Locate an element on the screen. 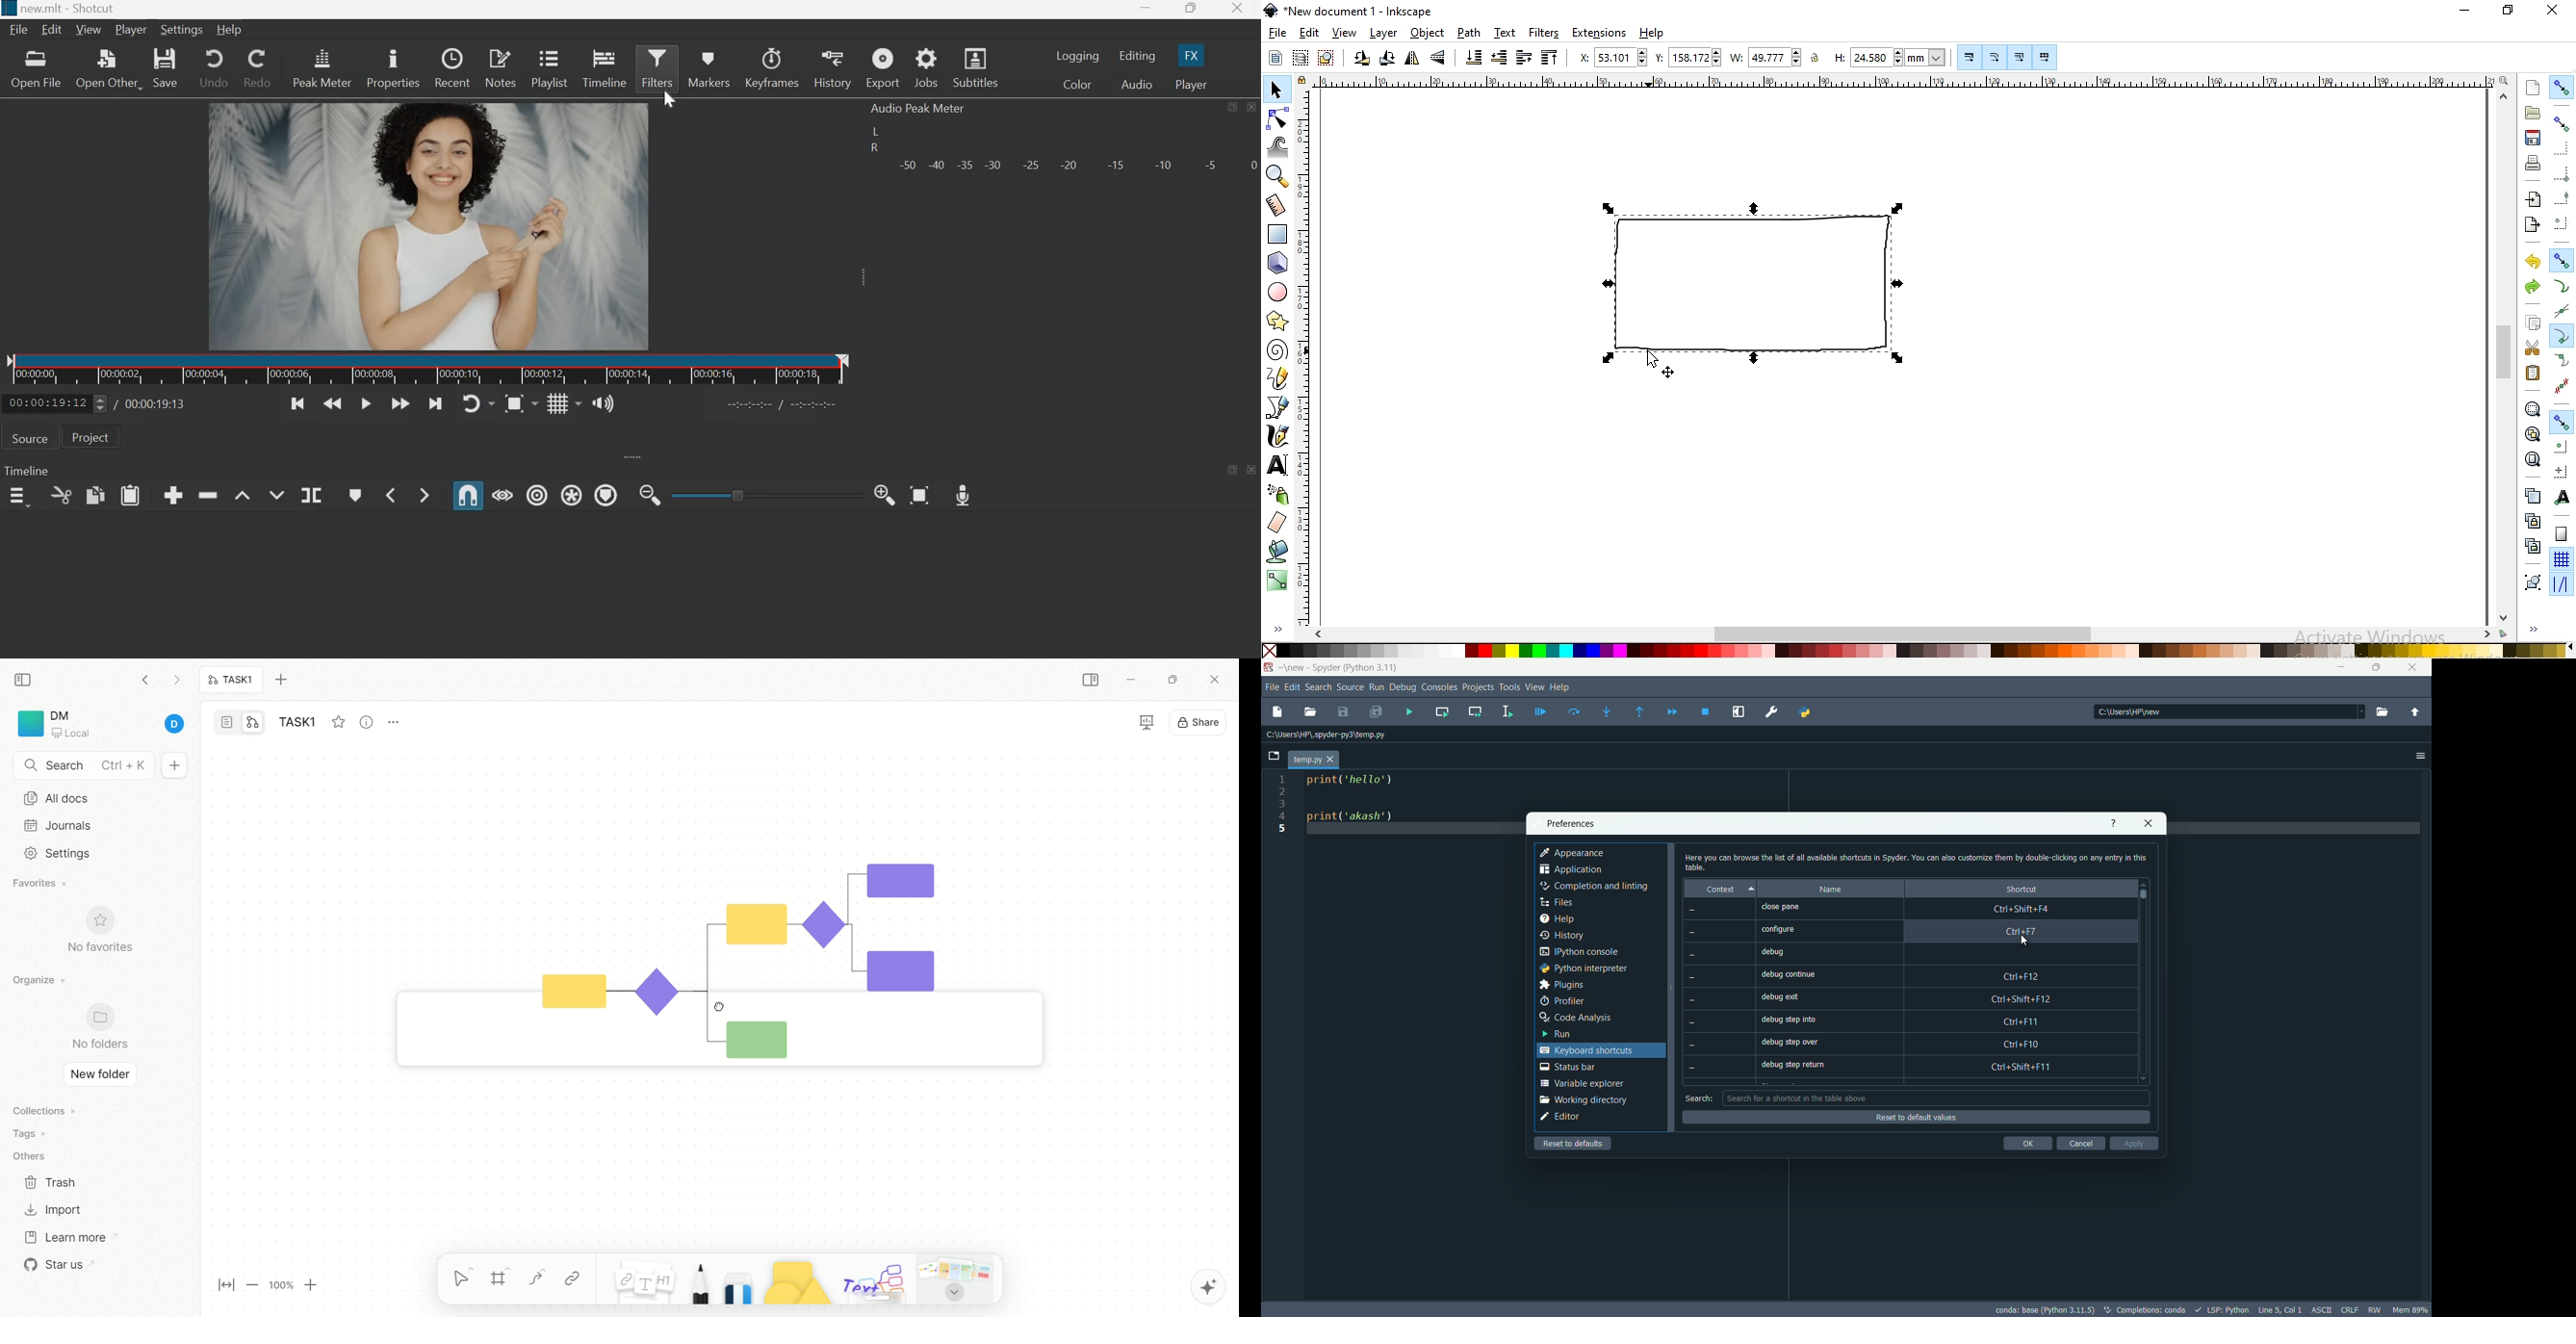 This screenshot has width=2576, height=1344. debug is located at coordinates (1923, 951).